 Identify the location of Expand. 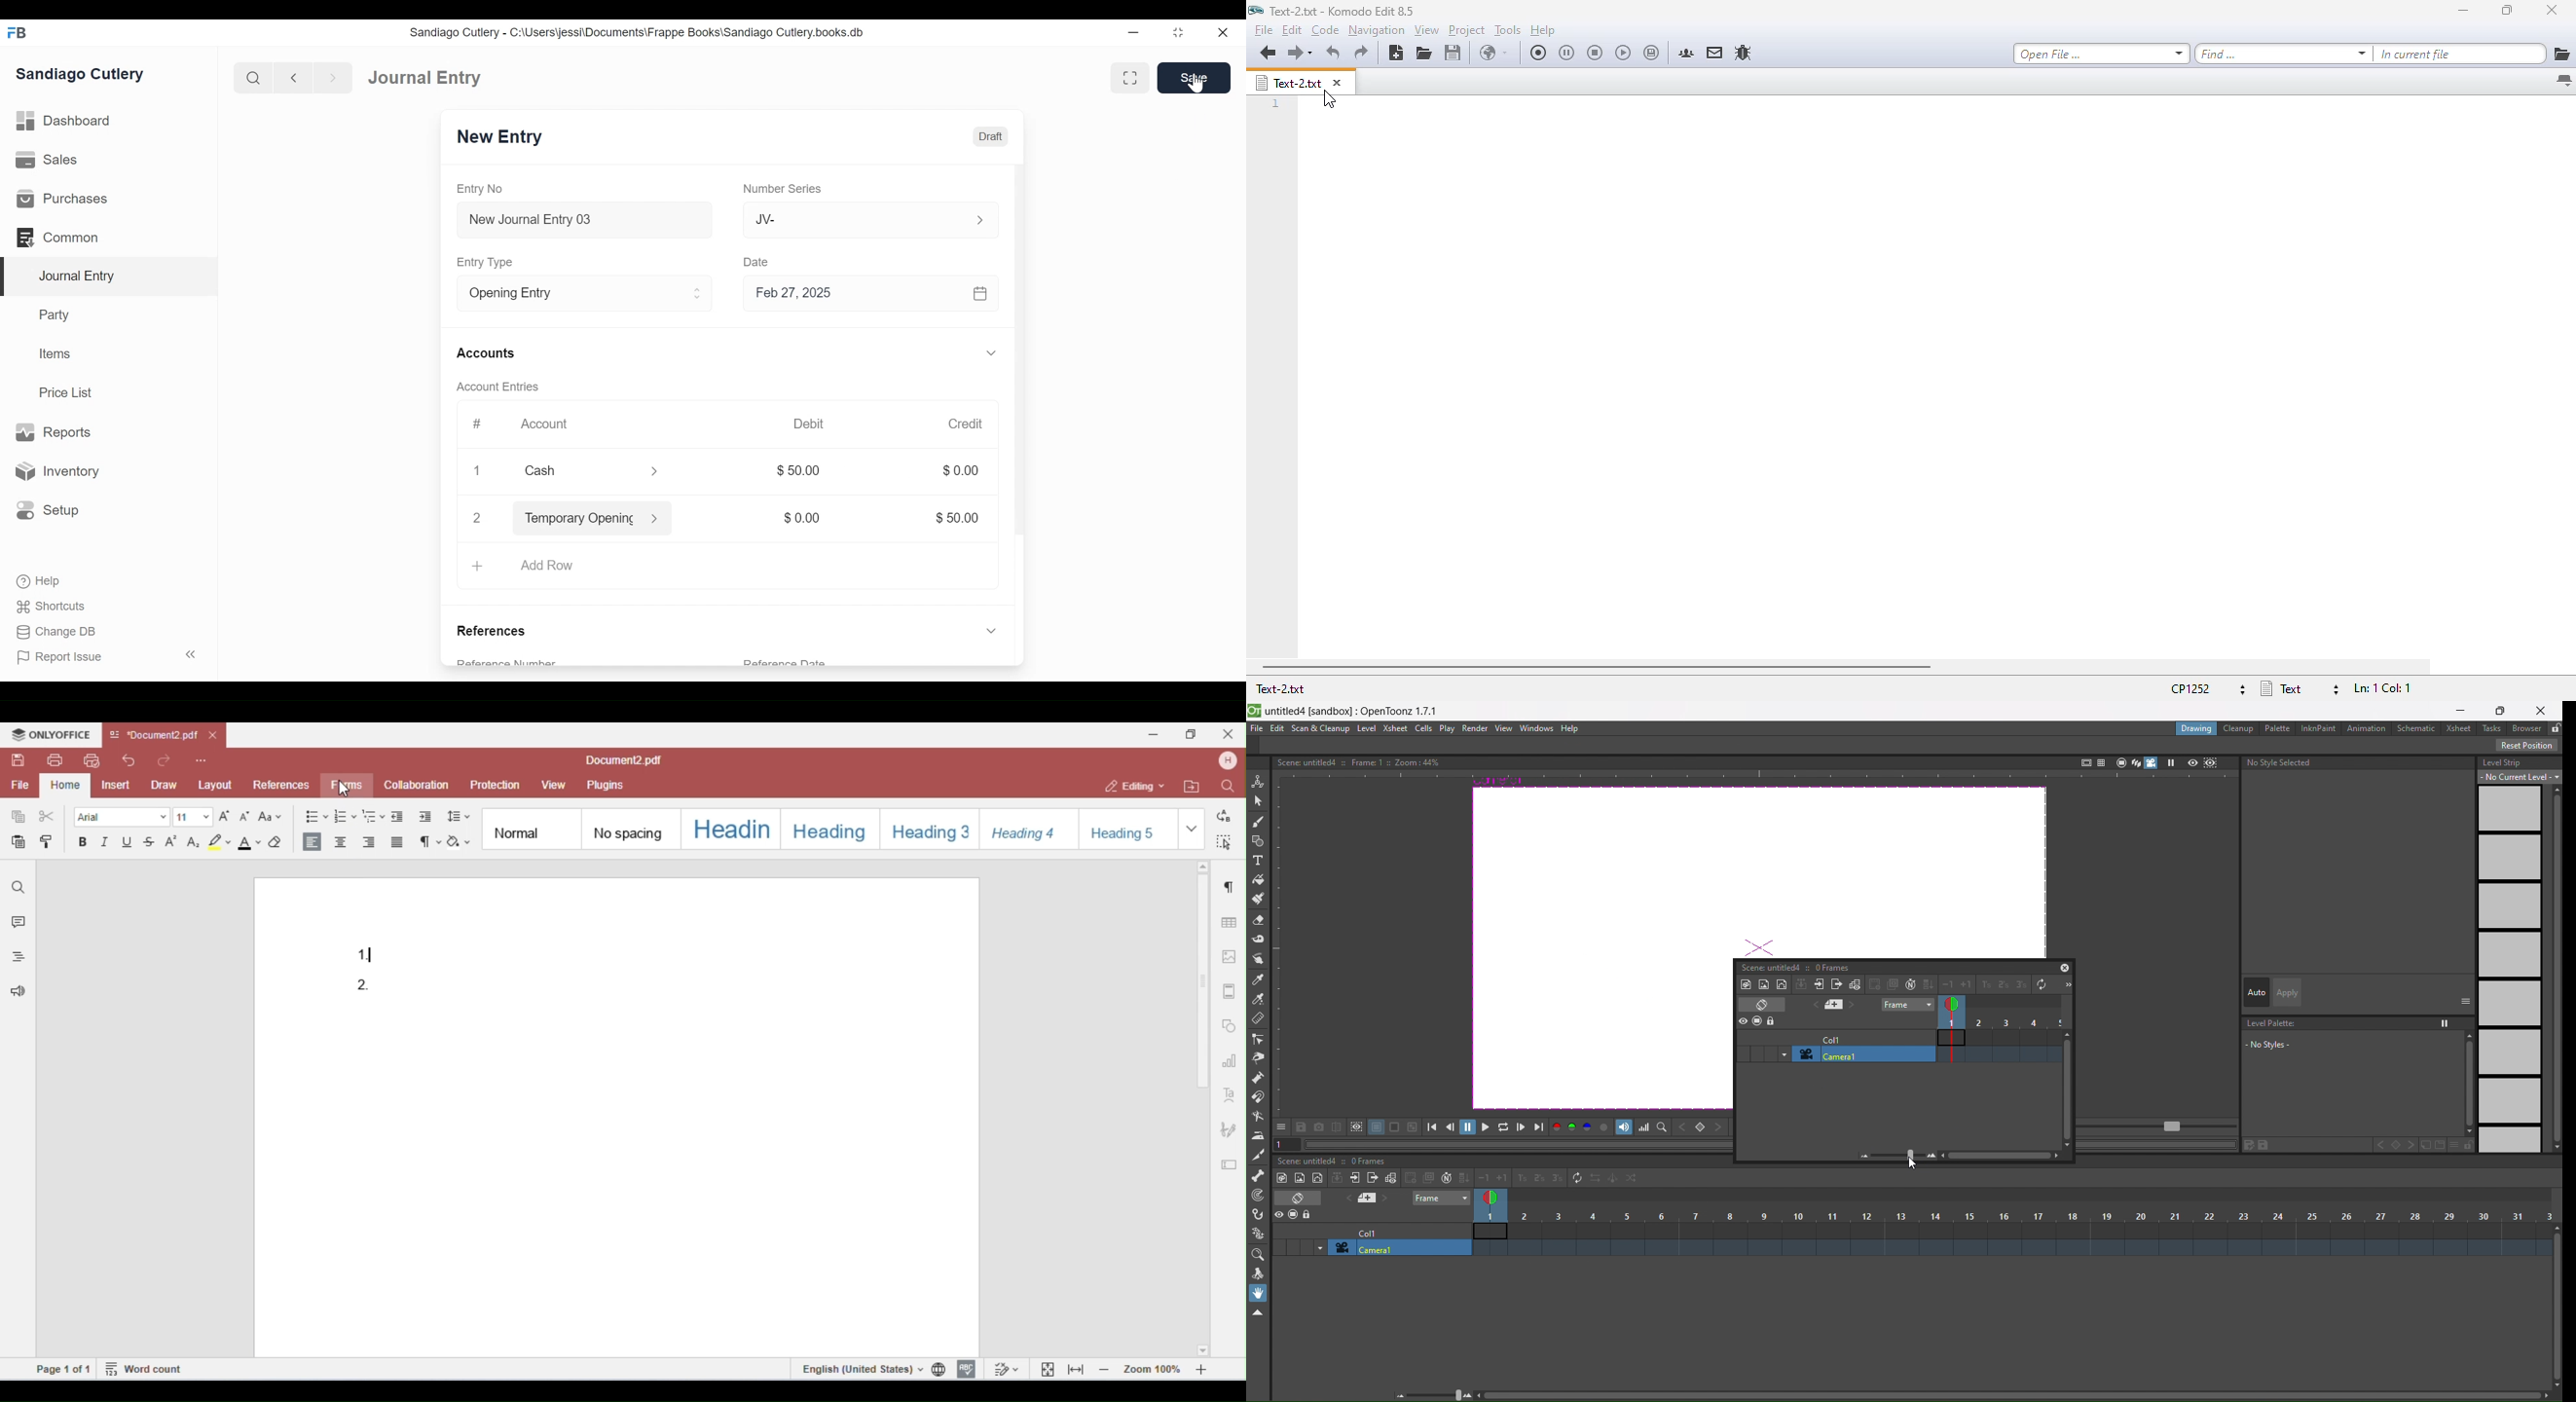
(698, 294).